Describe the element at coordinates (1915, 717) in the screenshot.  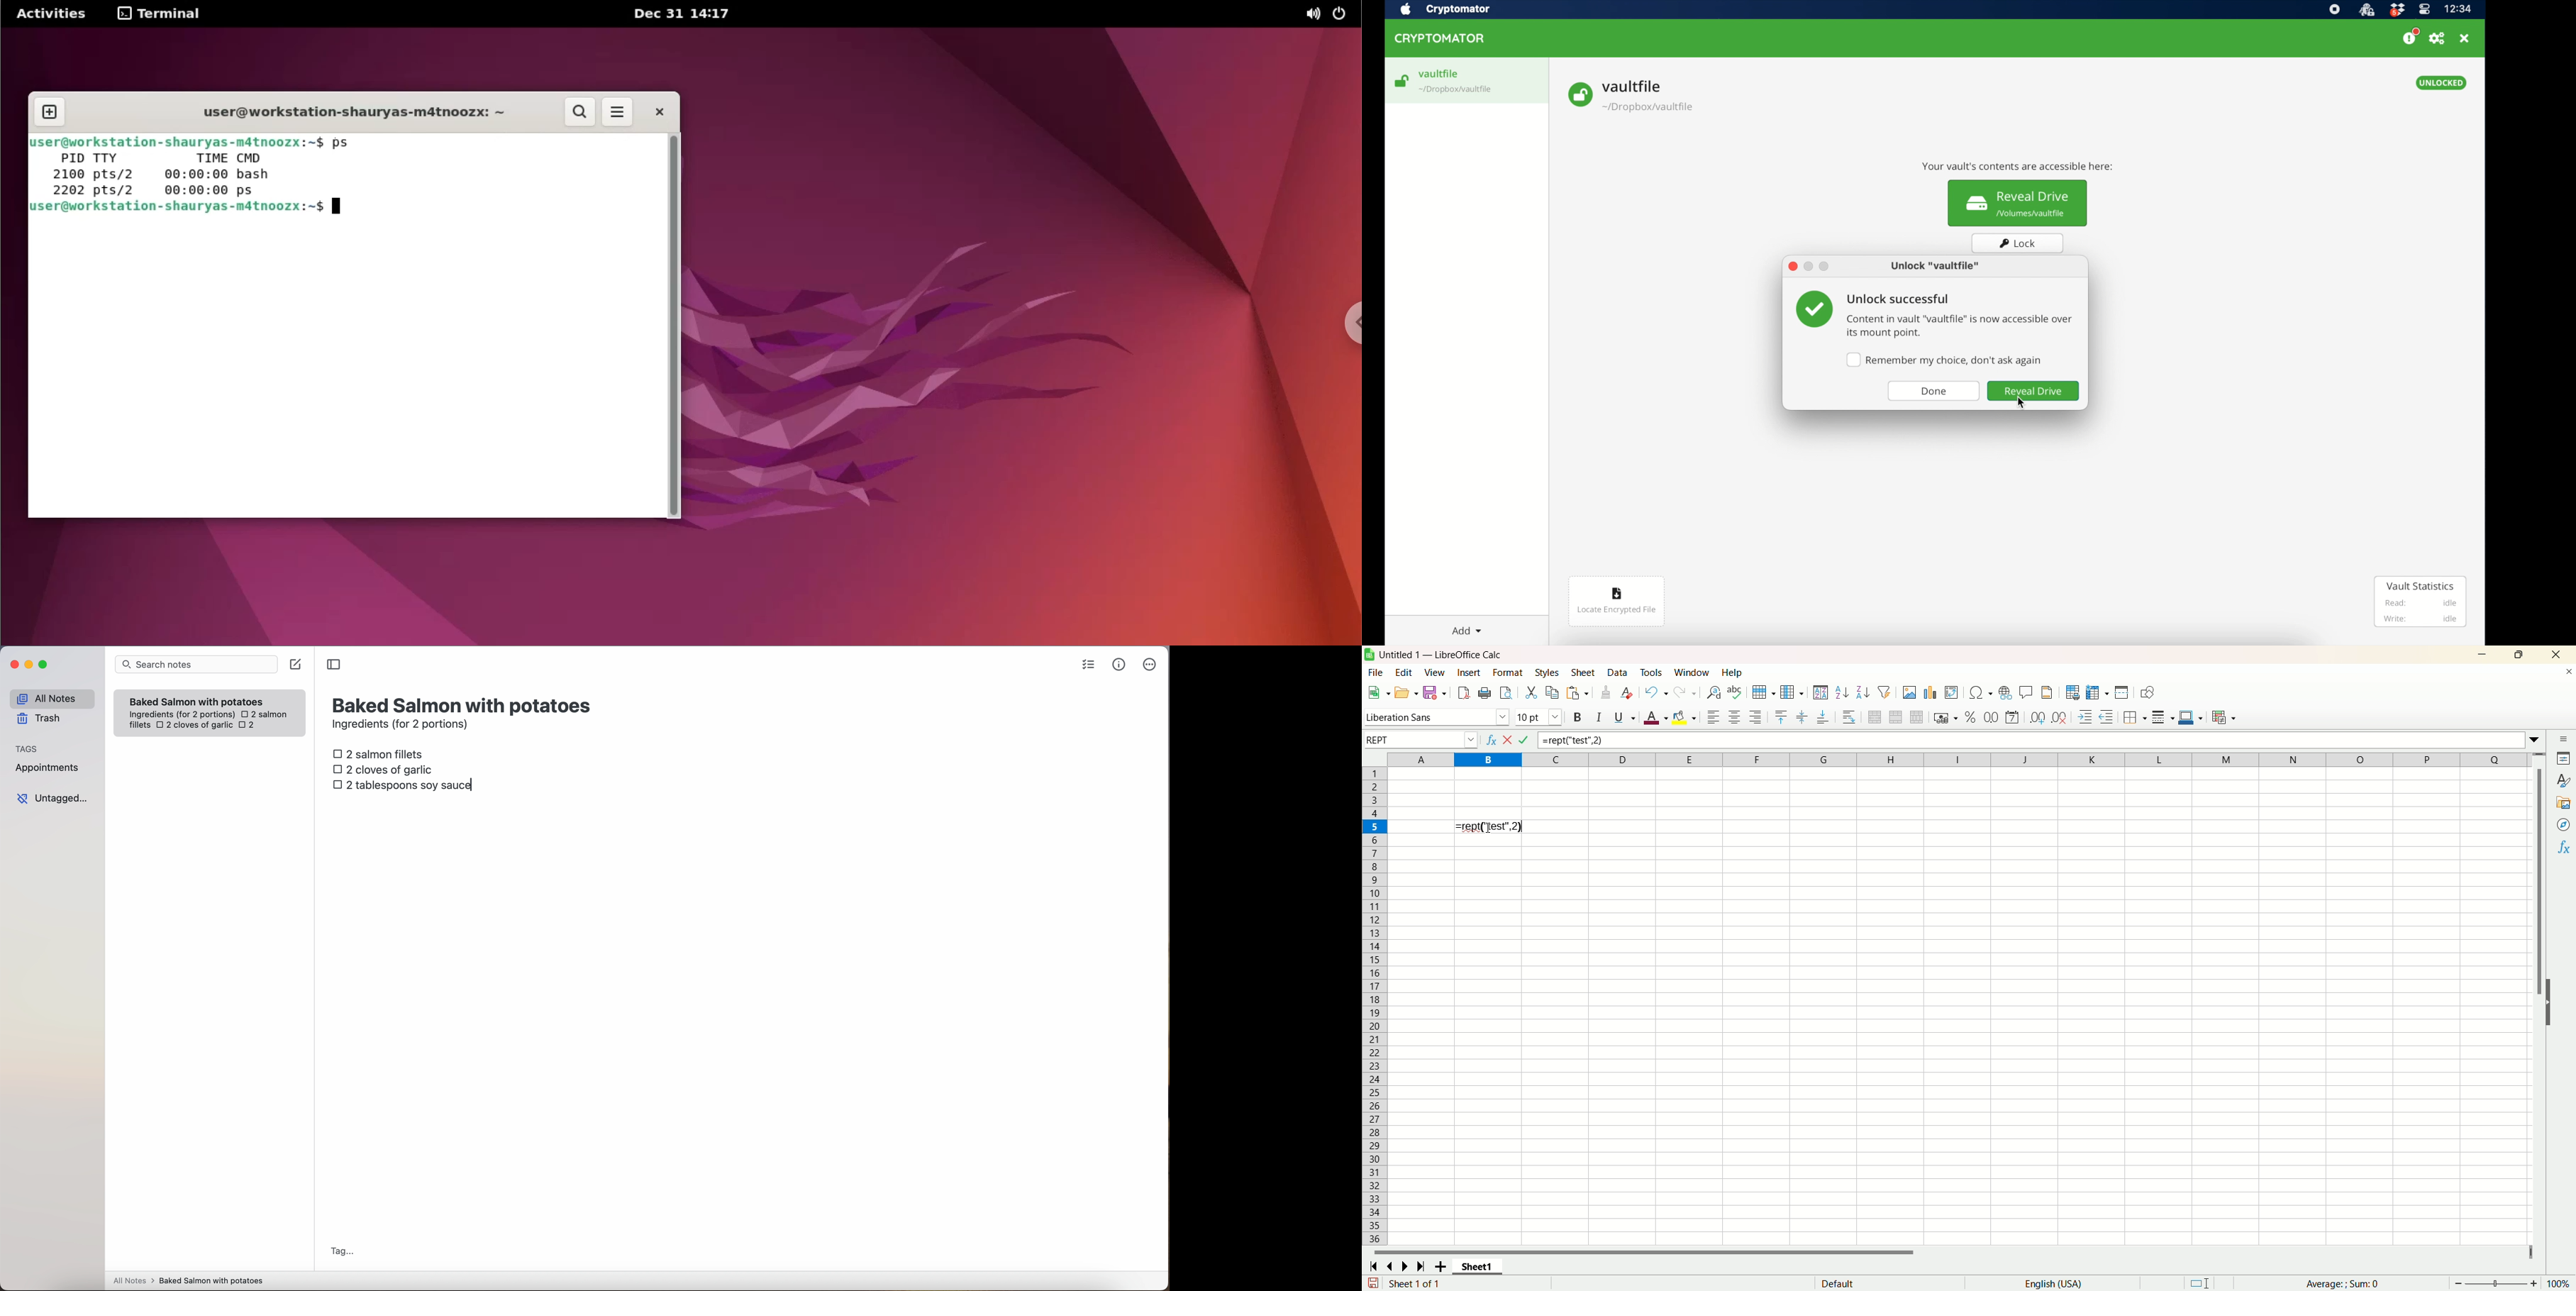
I see `unmerge cells` at that location.